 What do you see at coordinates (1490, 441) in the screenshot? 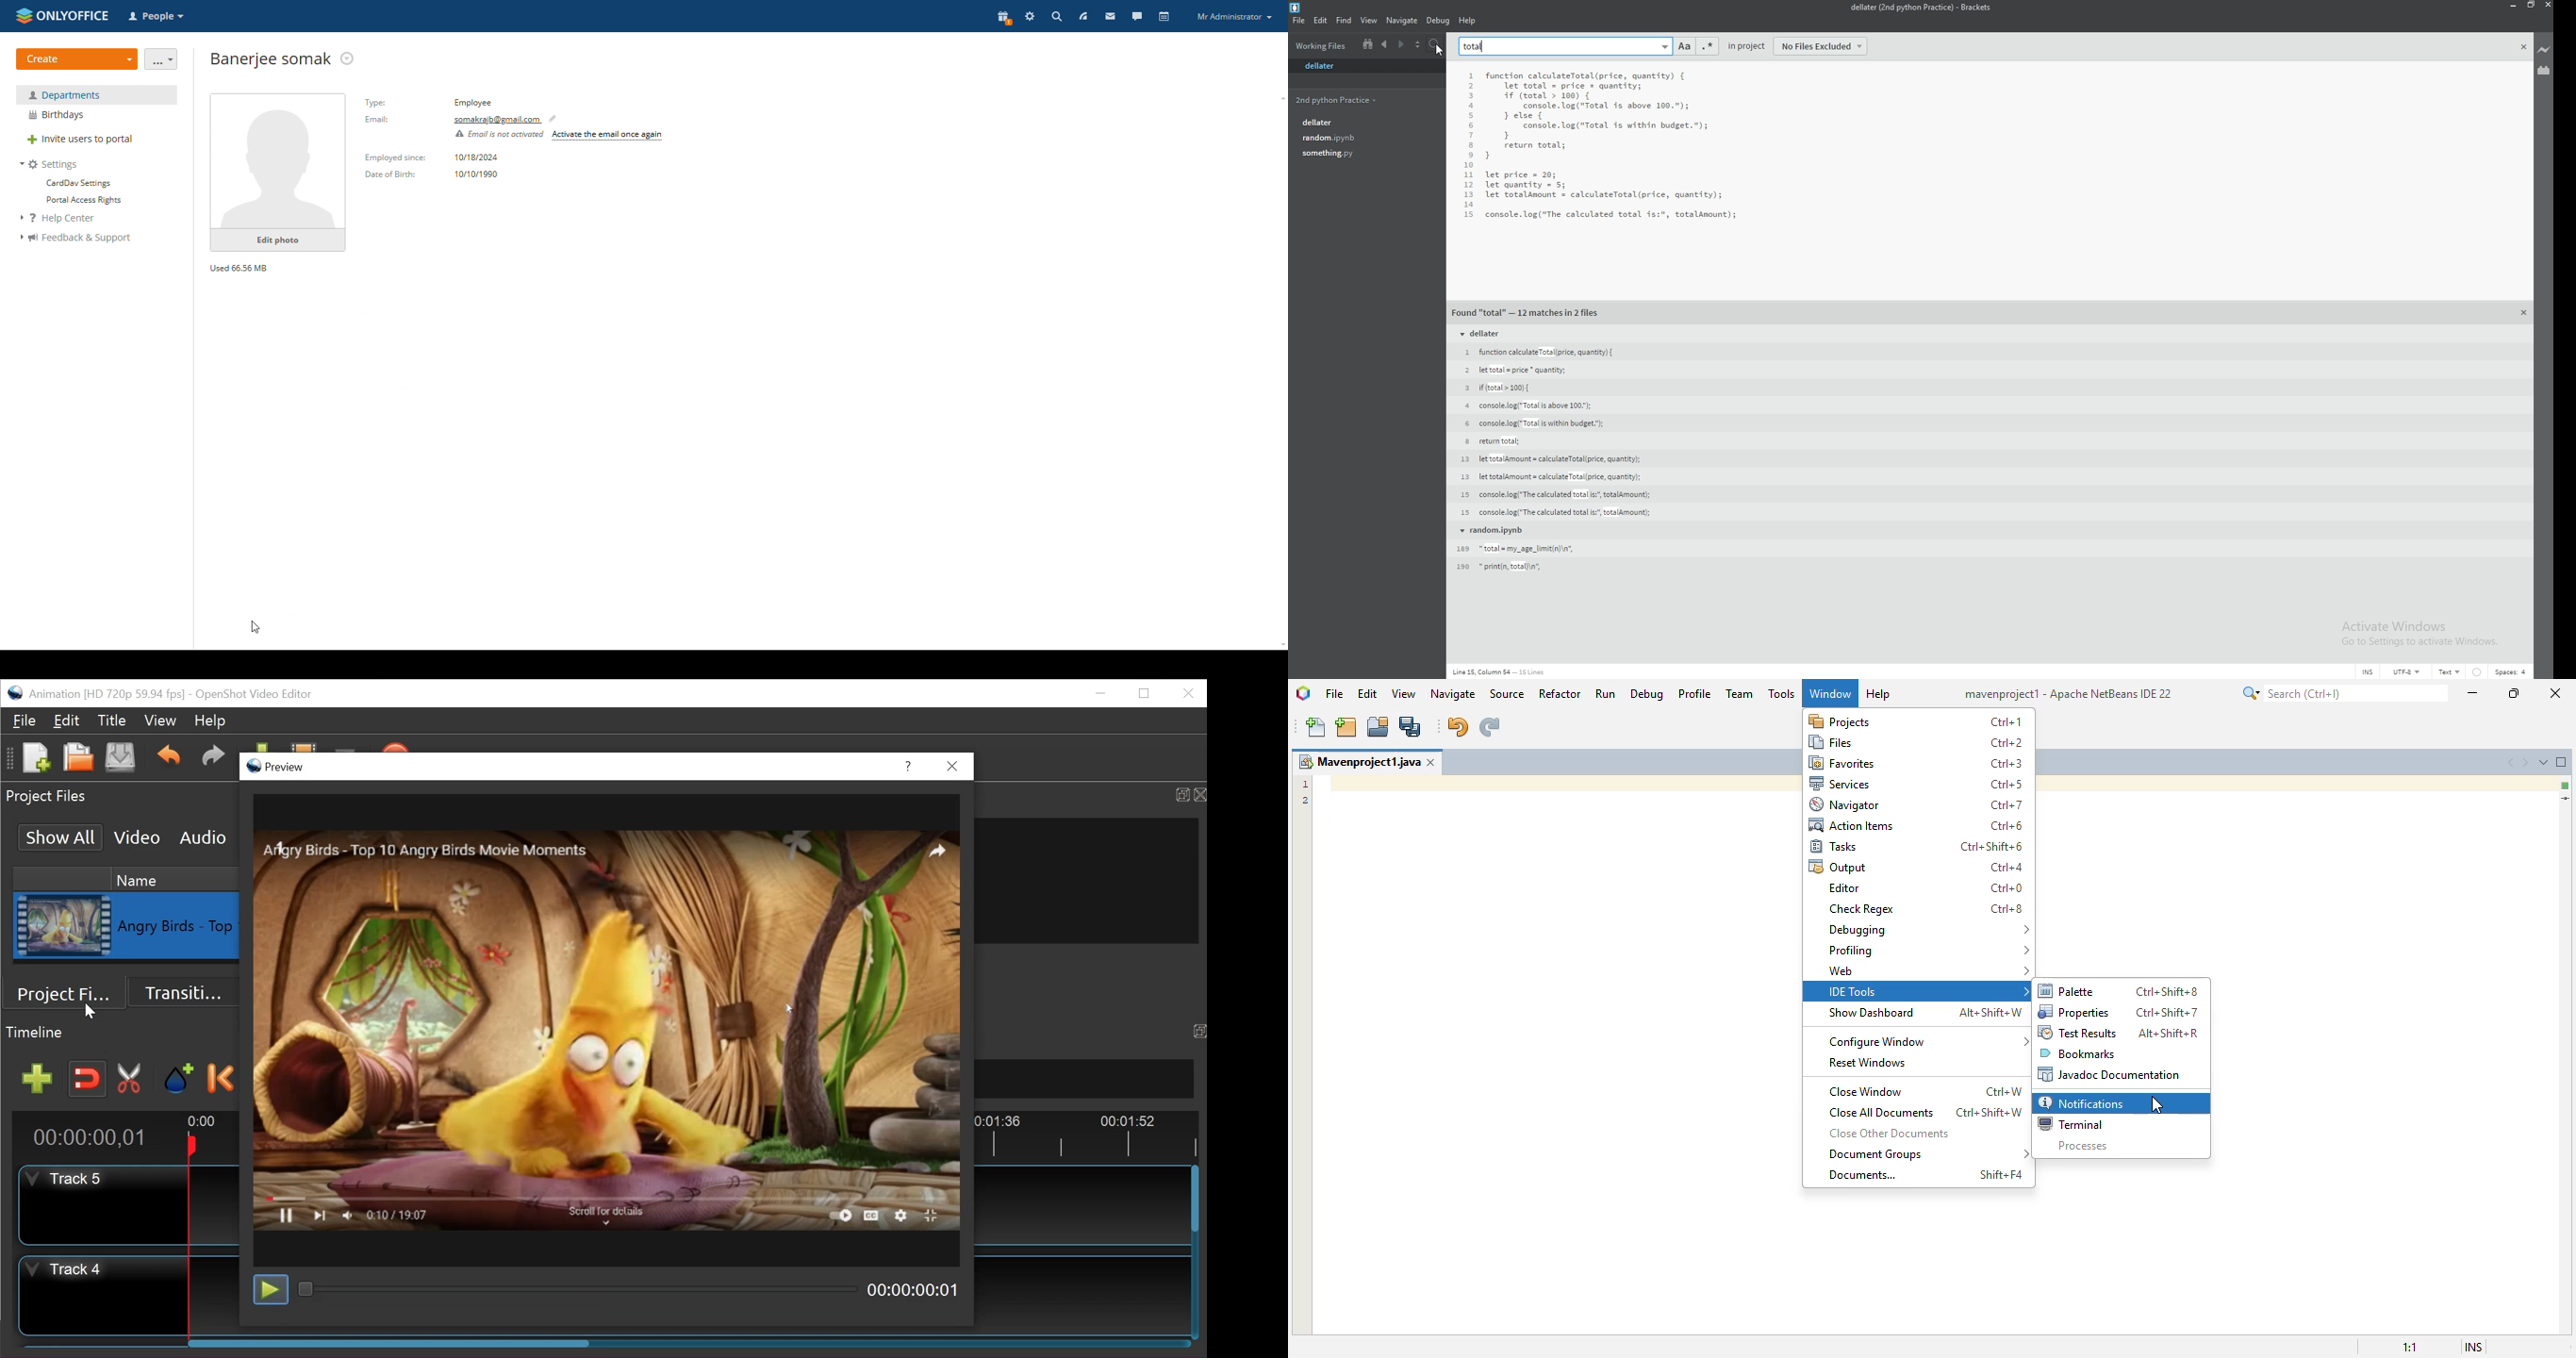
I see `8 return total;` at bounding box center [1490, 441].